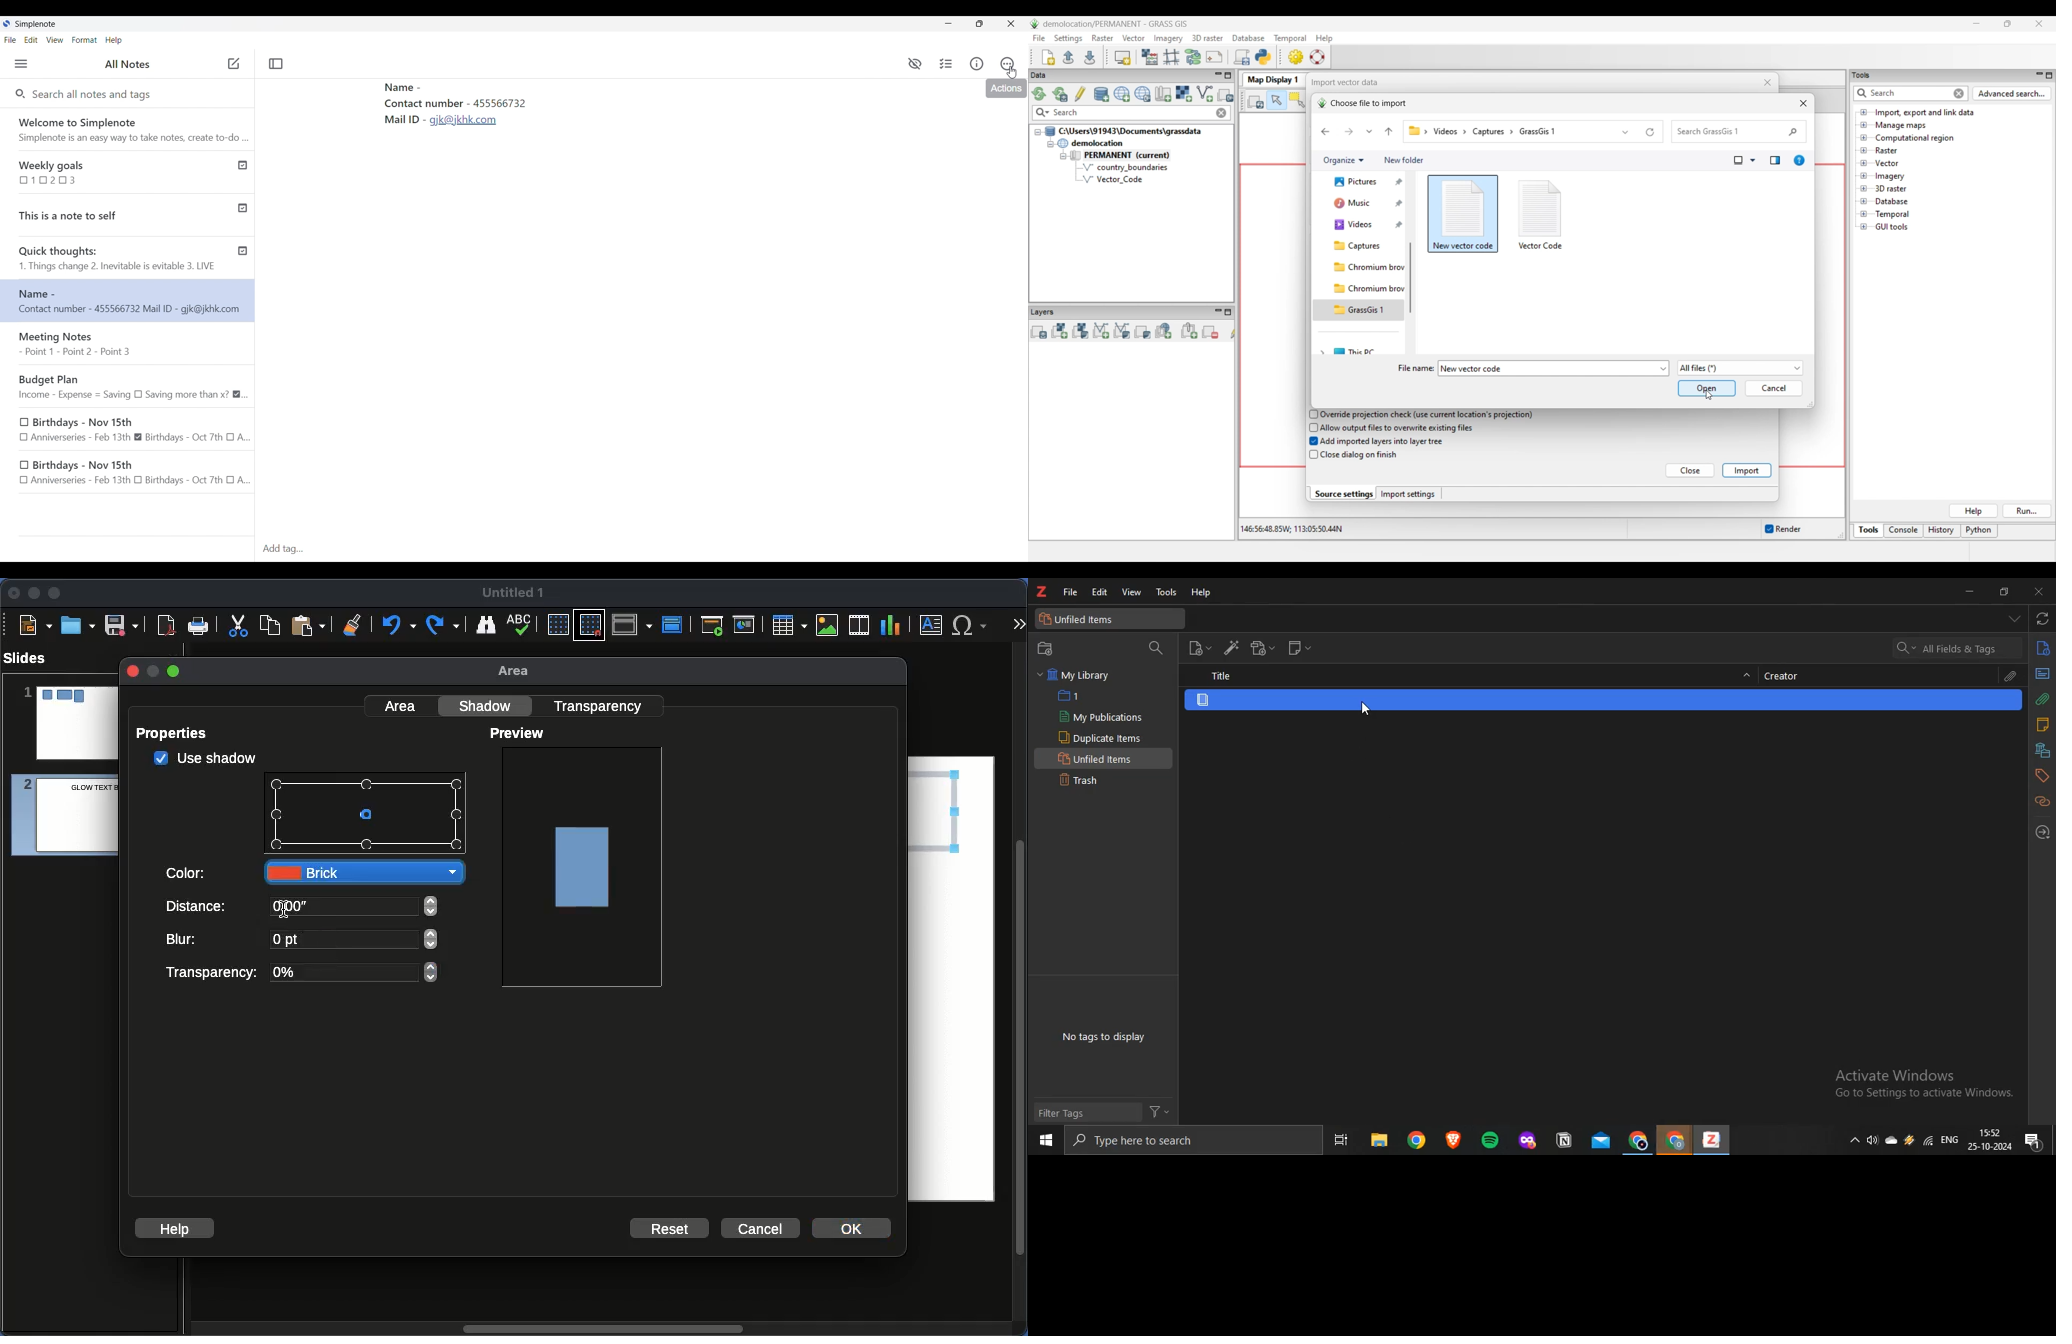 This screenshot has width=2072, height=1344. What do you see at coordinates (243, 206) in the screenshot?
I see `Published notes check icon` at bounding box center [243, 206].